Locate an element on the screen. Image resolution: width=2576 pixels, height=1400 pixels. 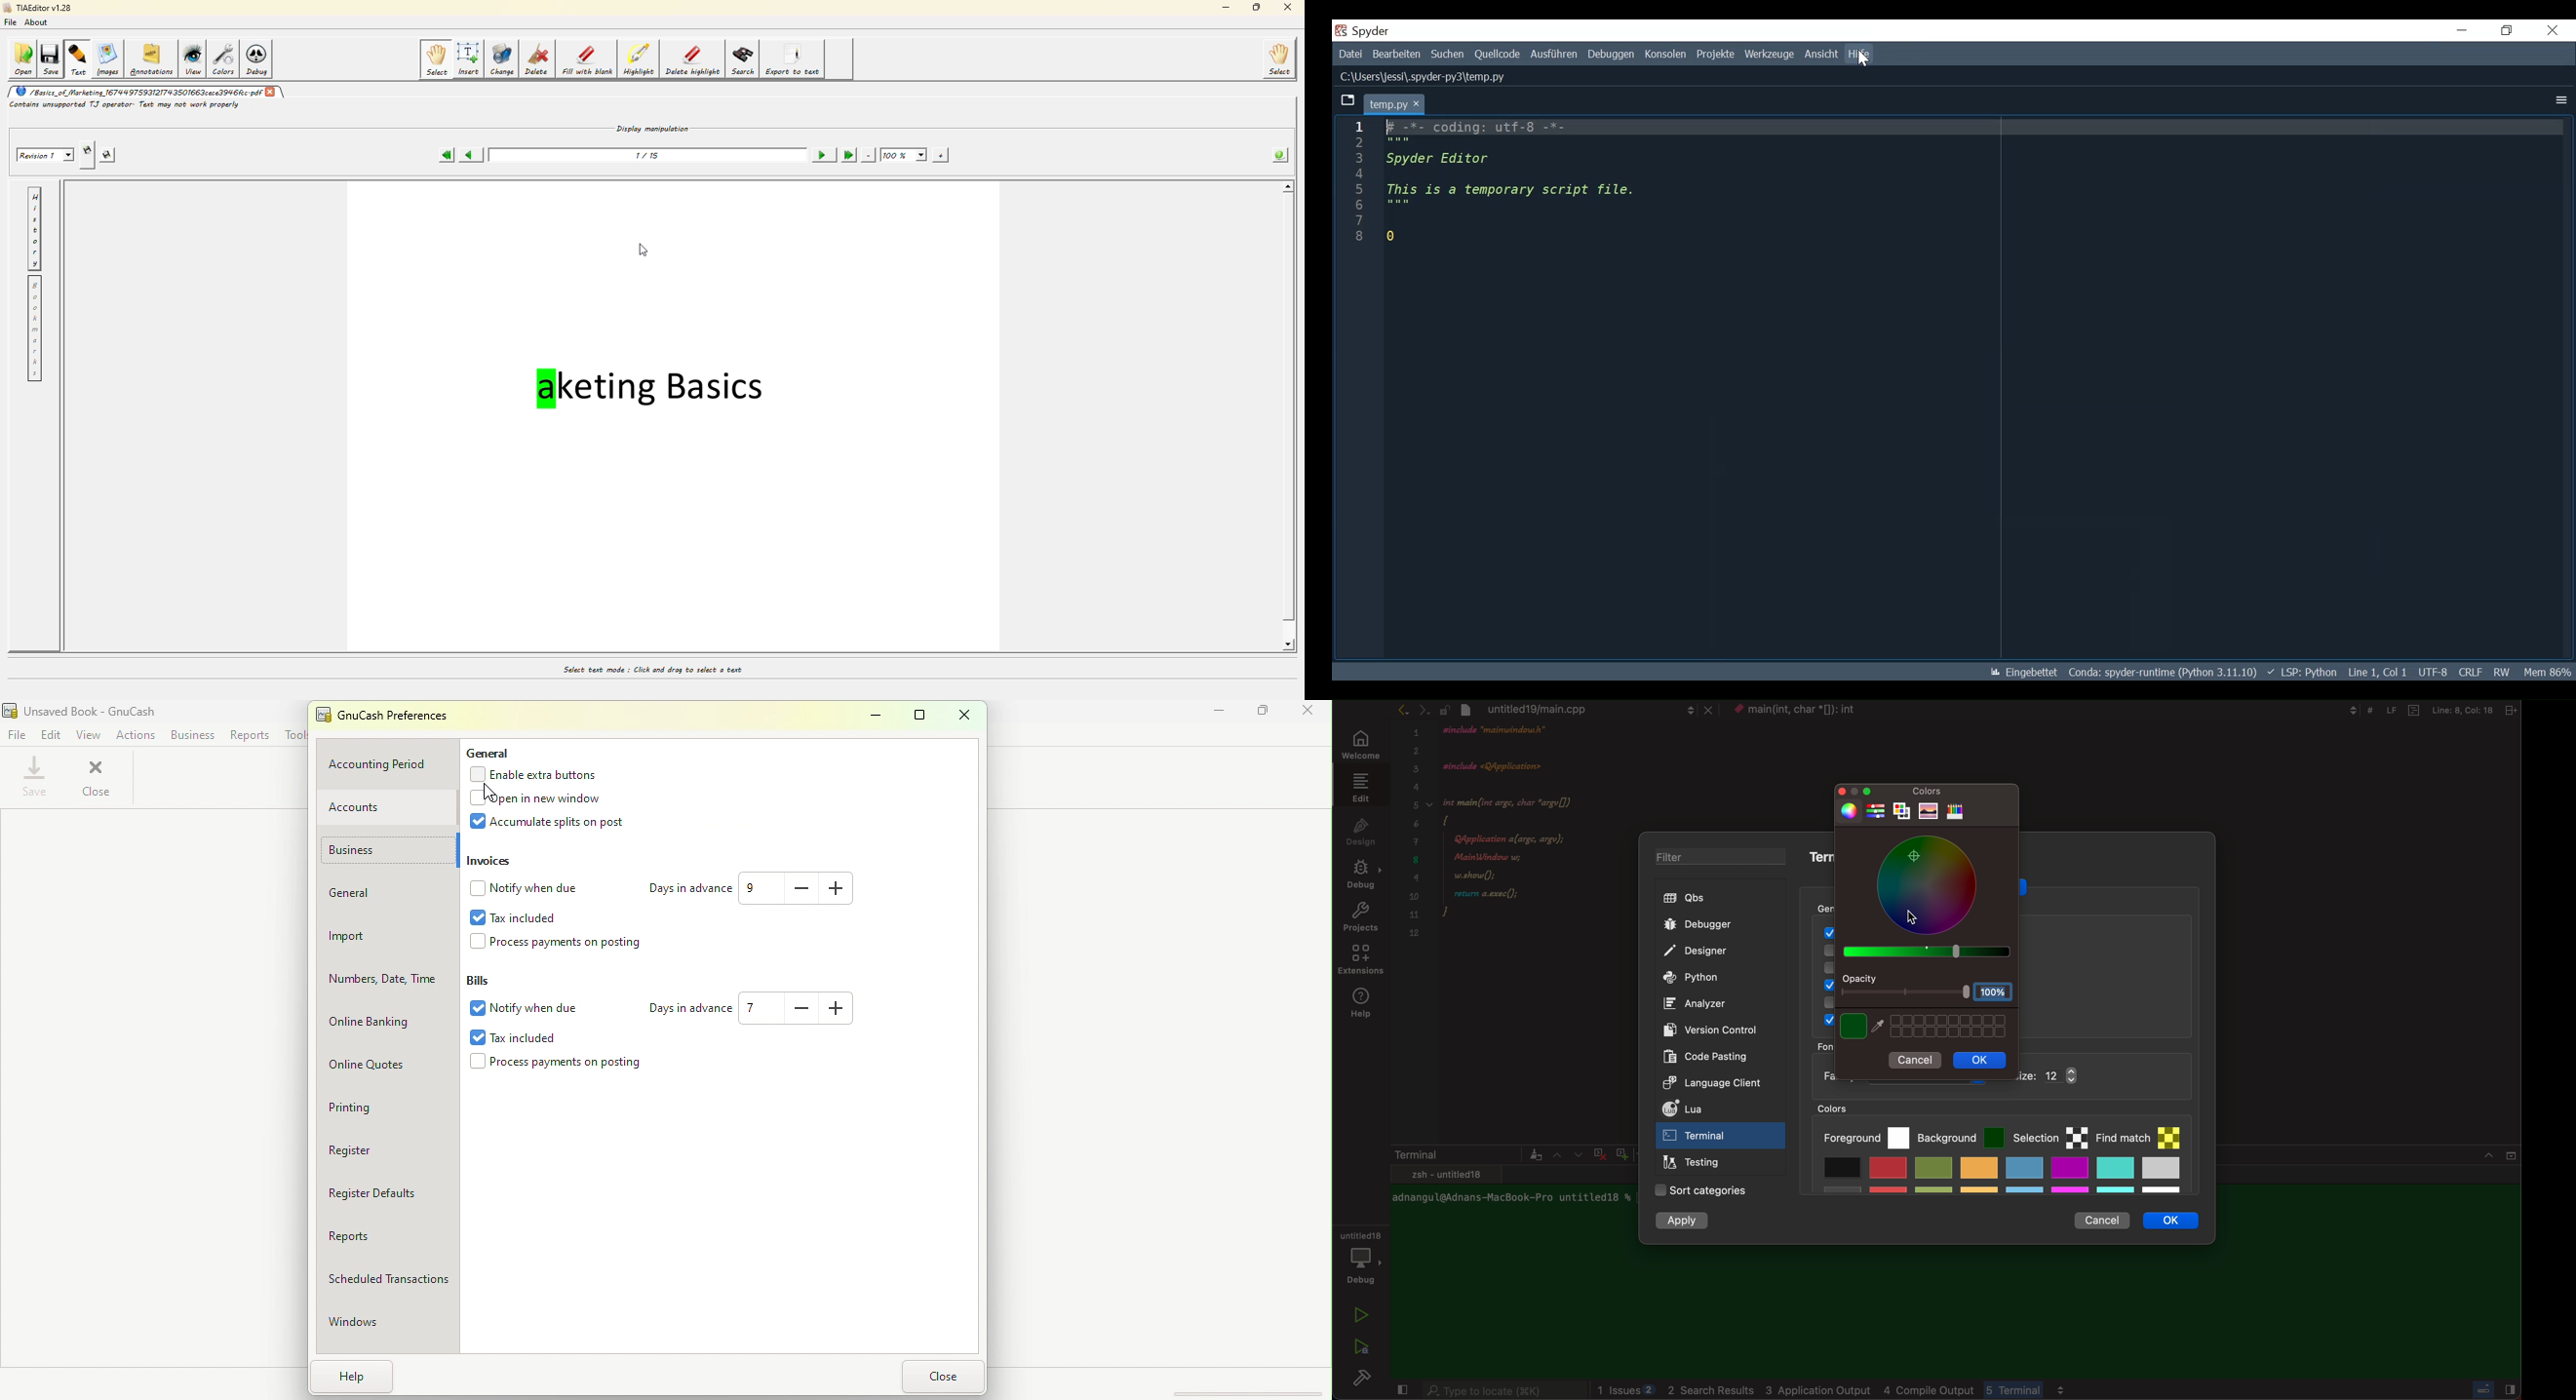
UTF-8 is located at coordinates (2434, 671).